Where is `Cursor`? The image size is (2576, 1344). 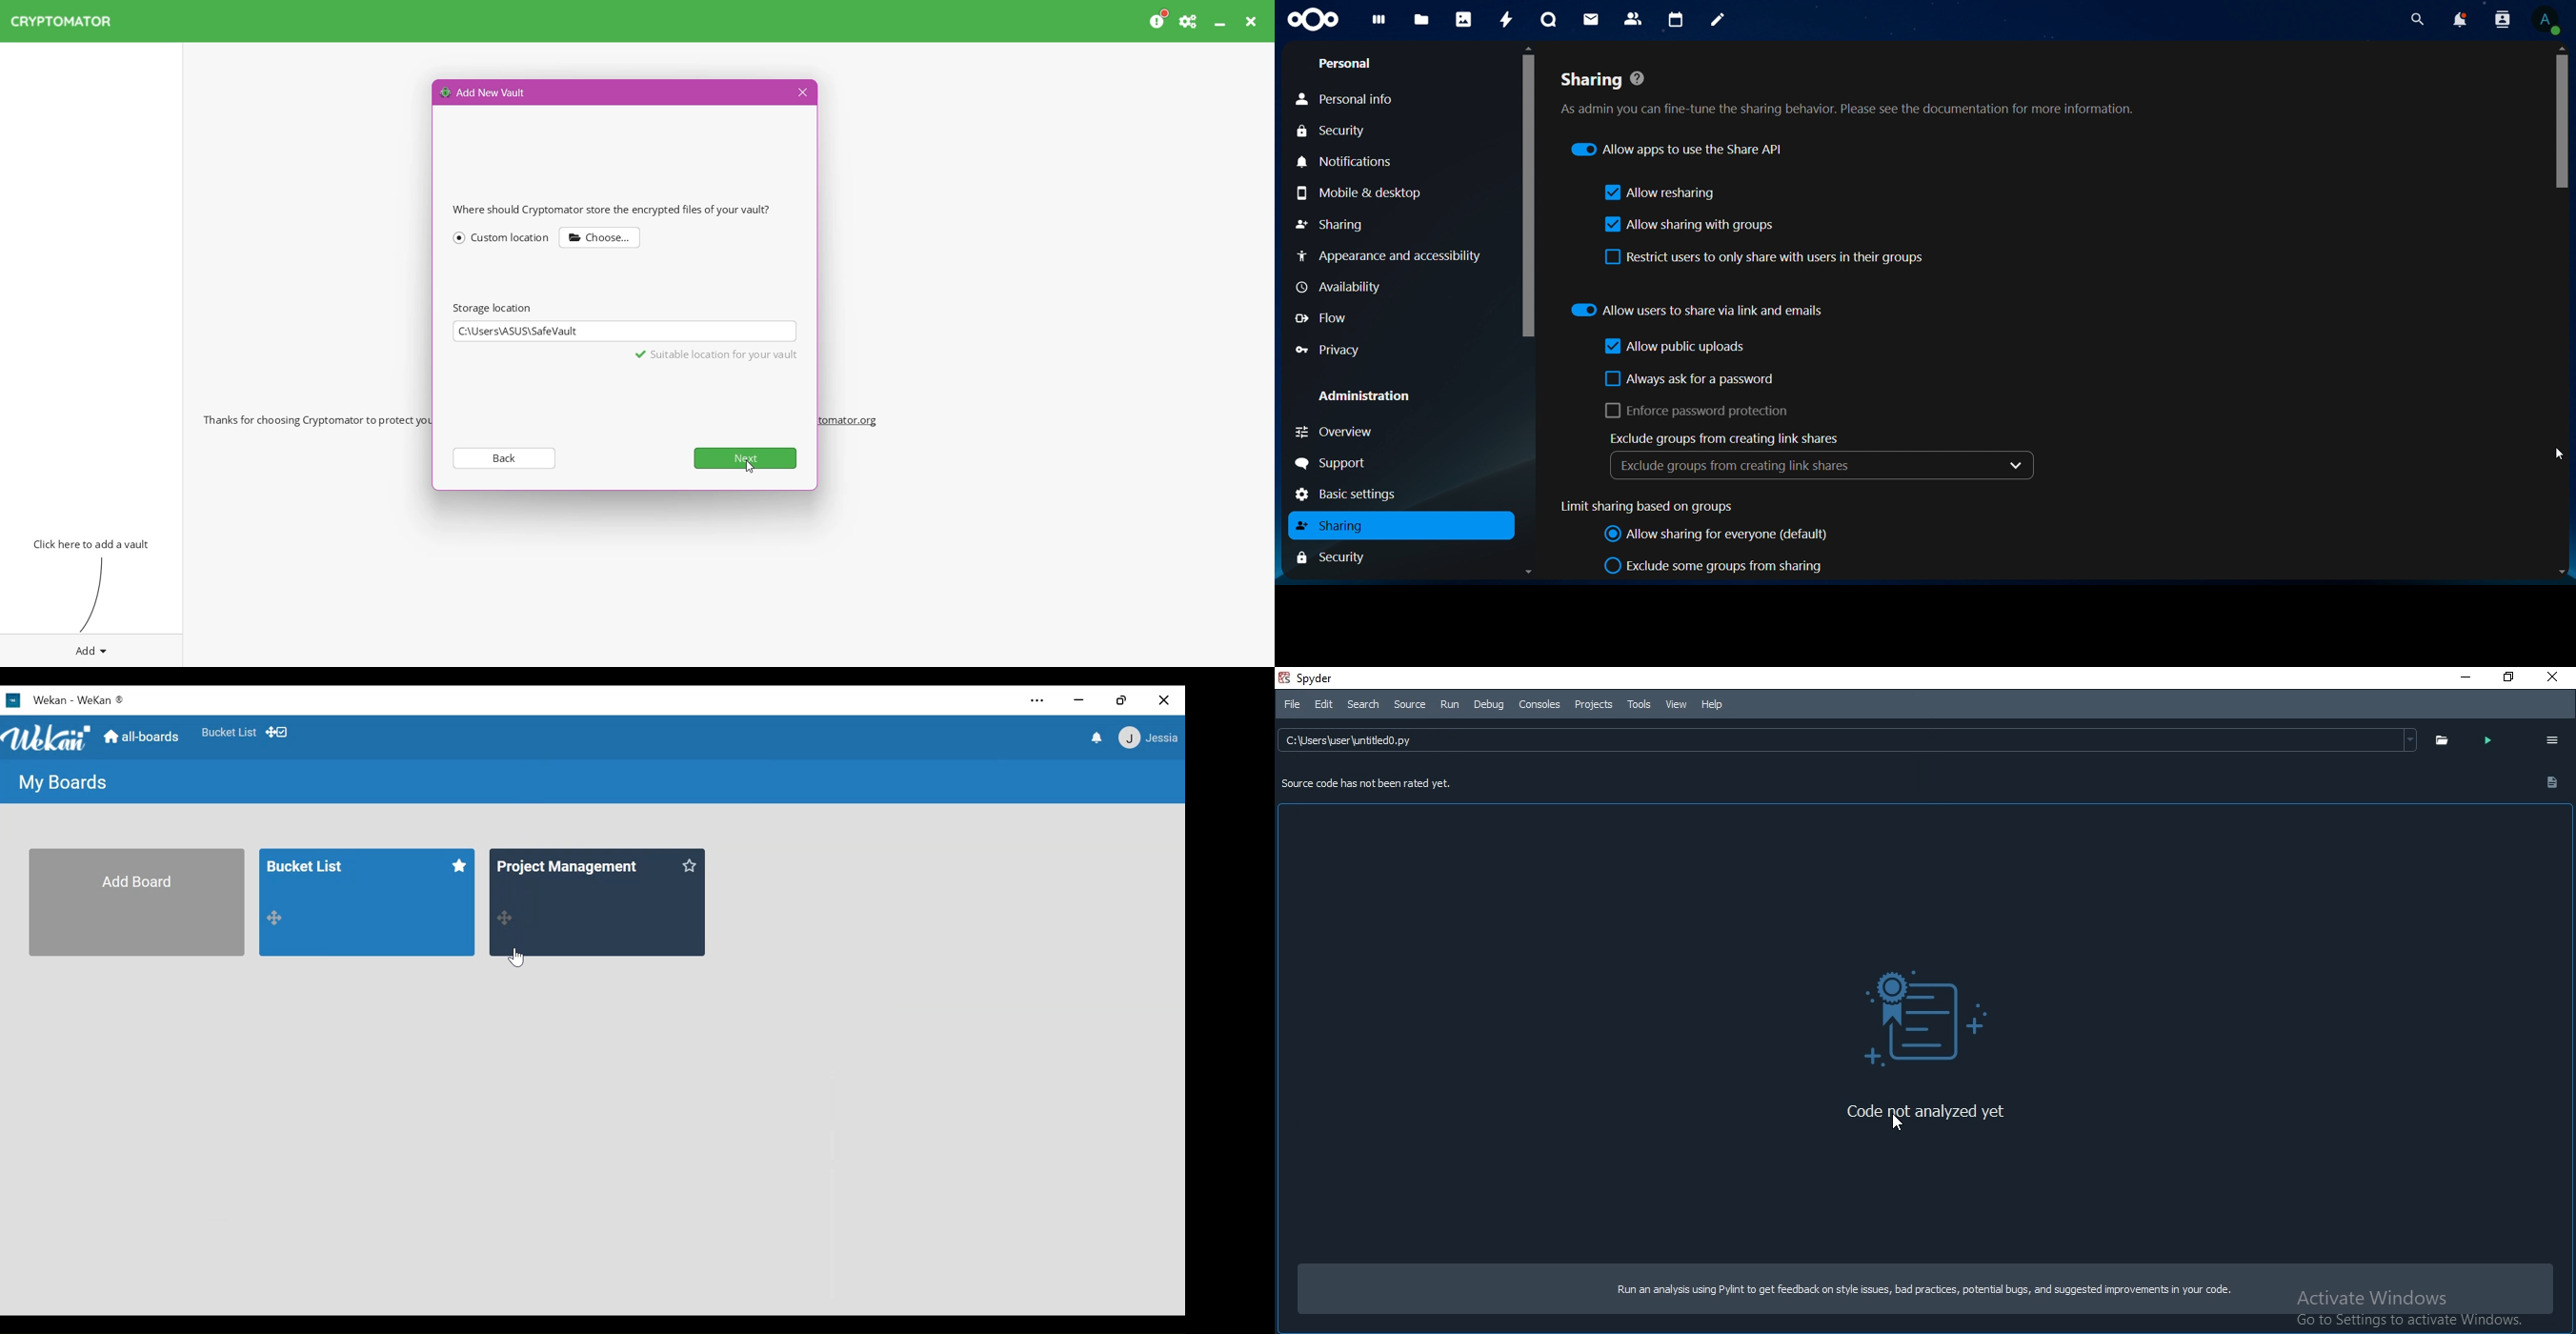
Cursor is located at coordinates (519, 959).